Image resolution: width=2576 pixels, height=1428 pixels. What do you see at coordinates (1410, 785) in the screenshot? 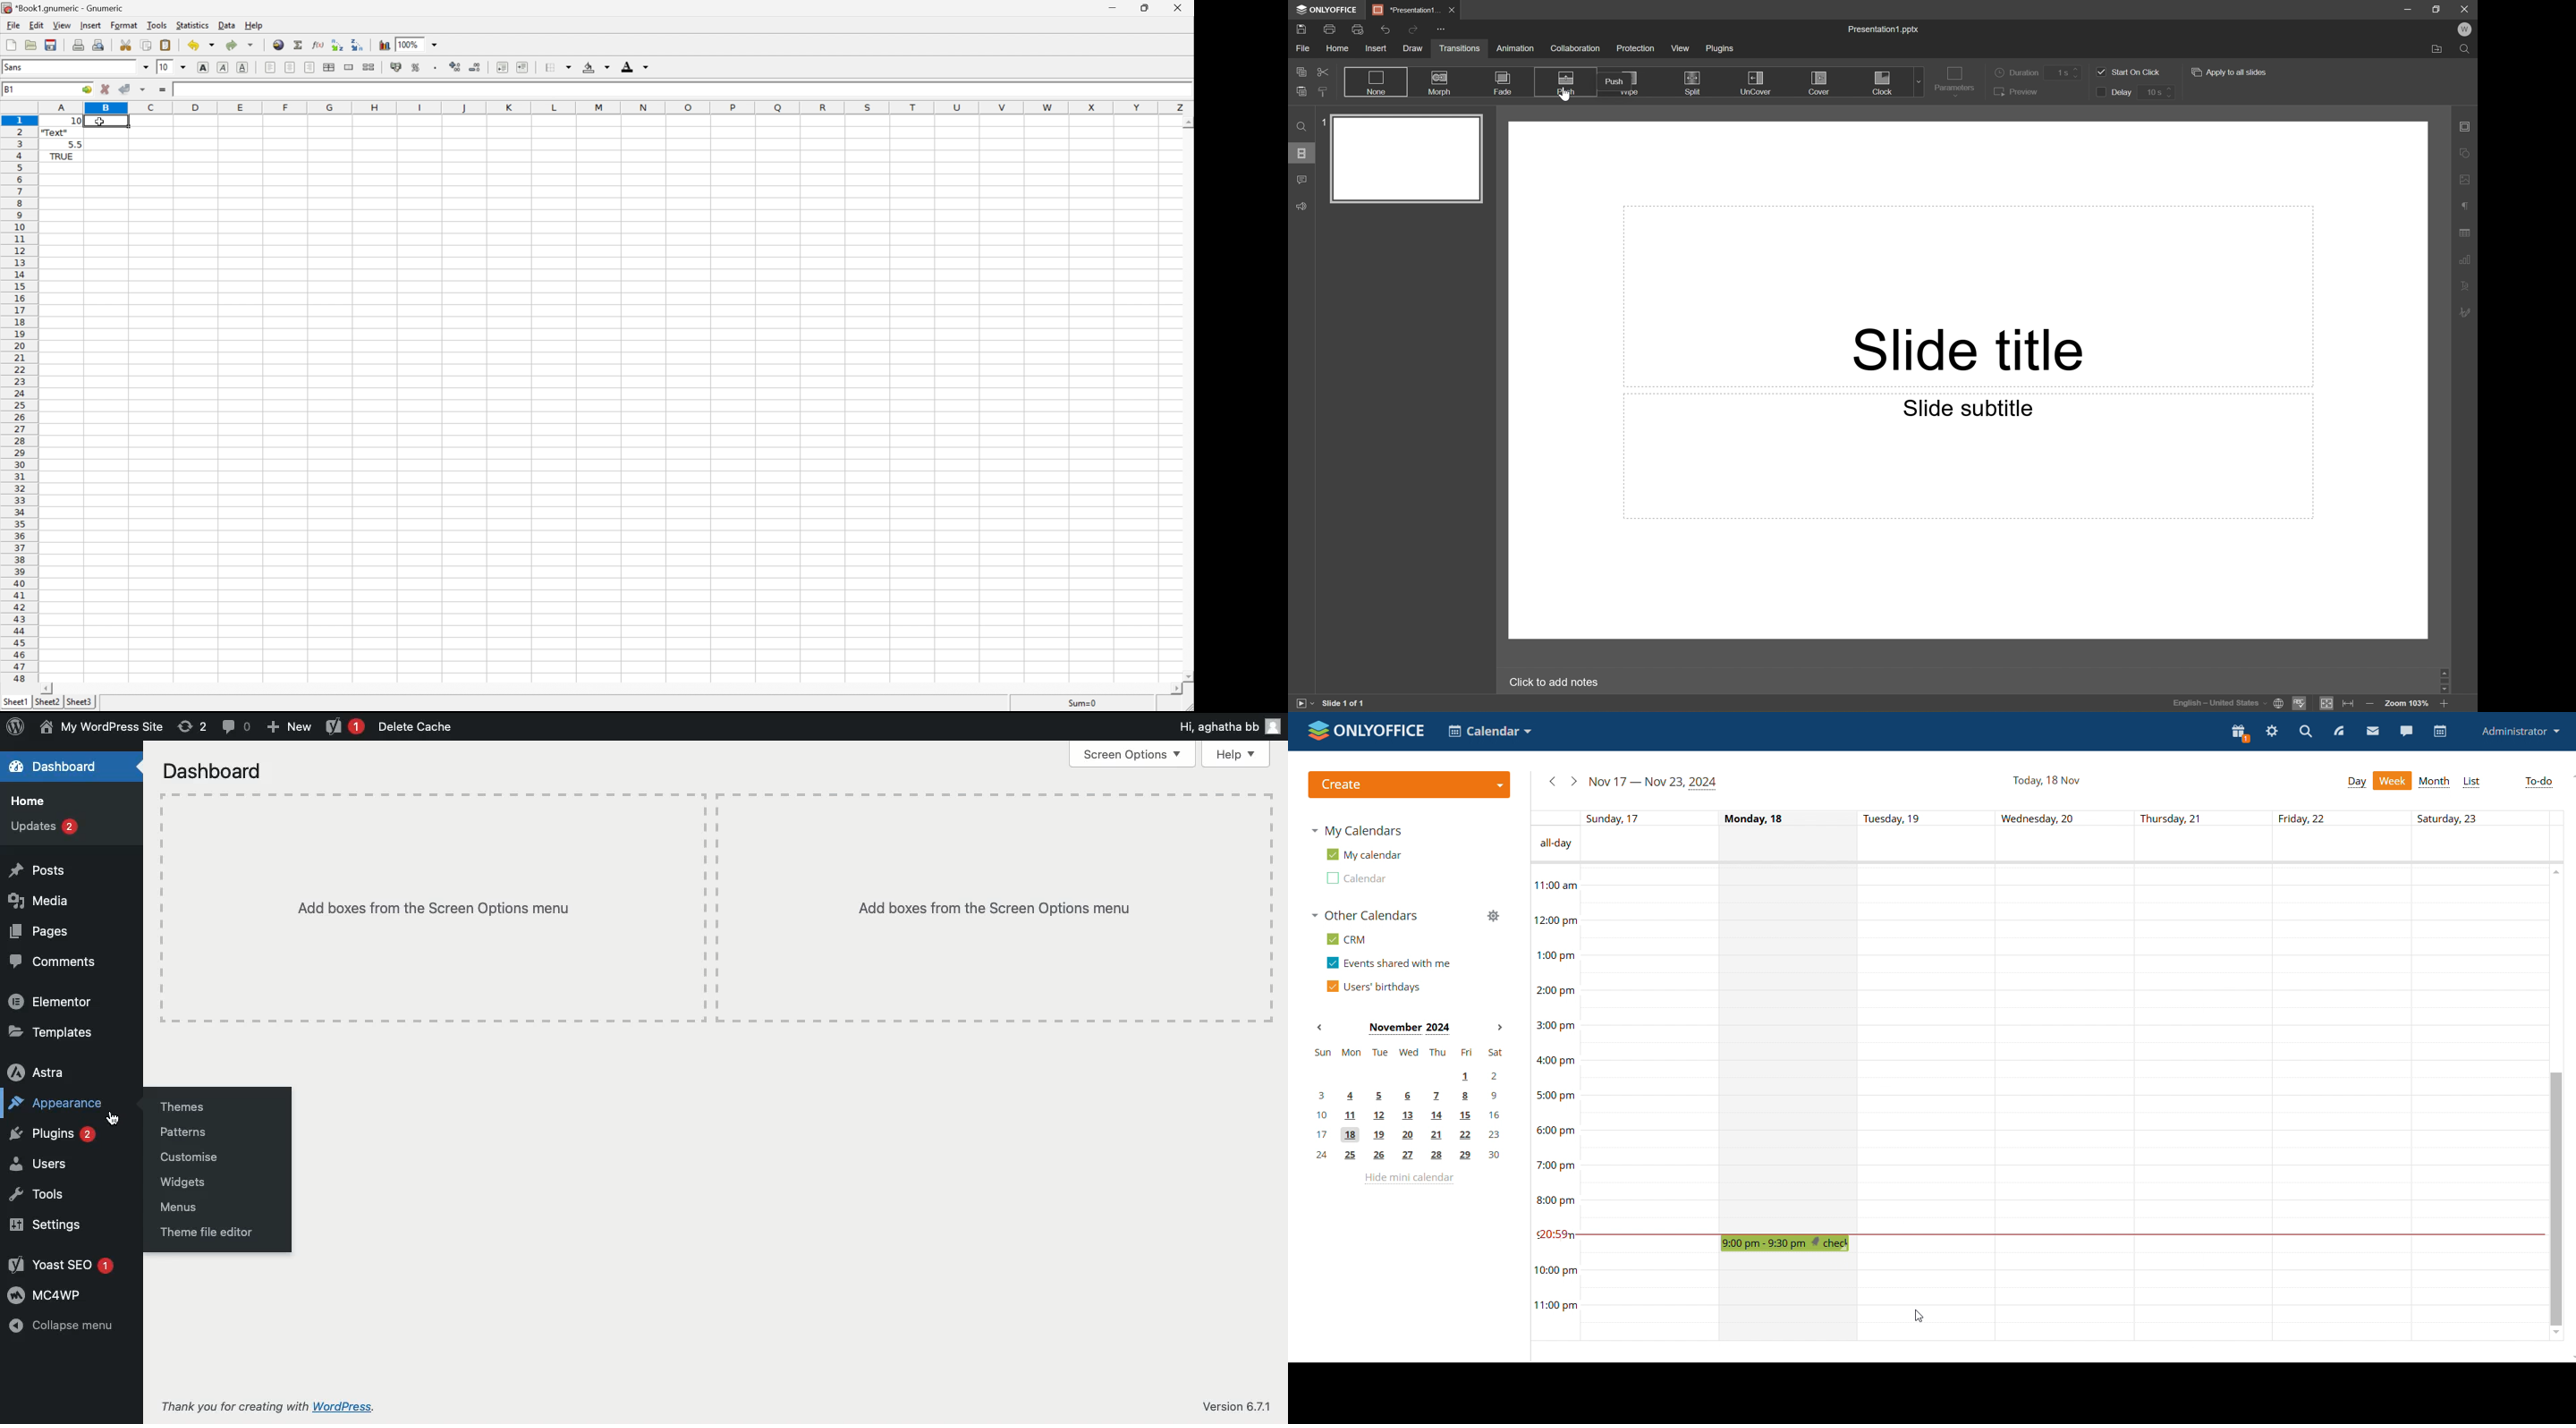
I see `create` at bounding box center [1410, 785].